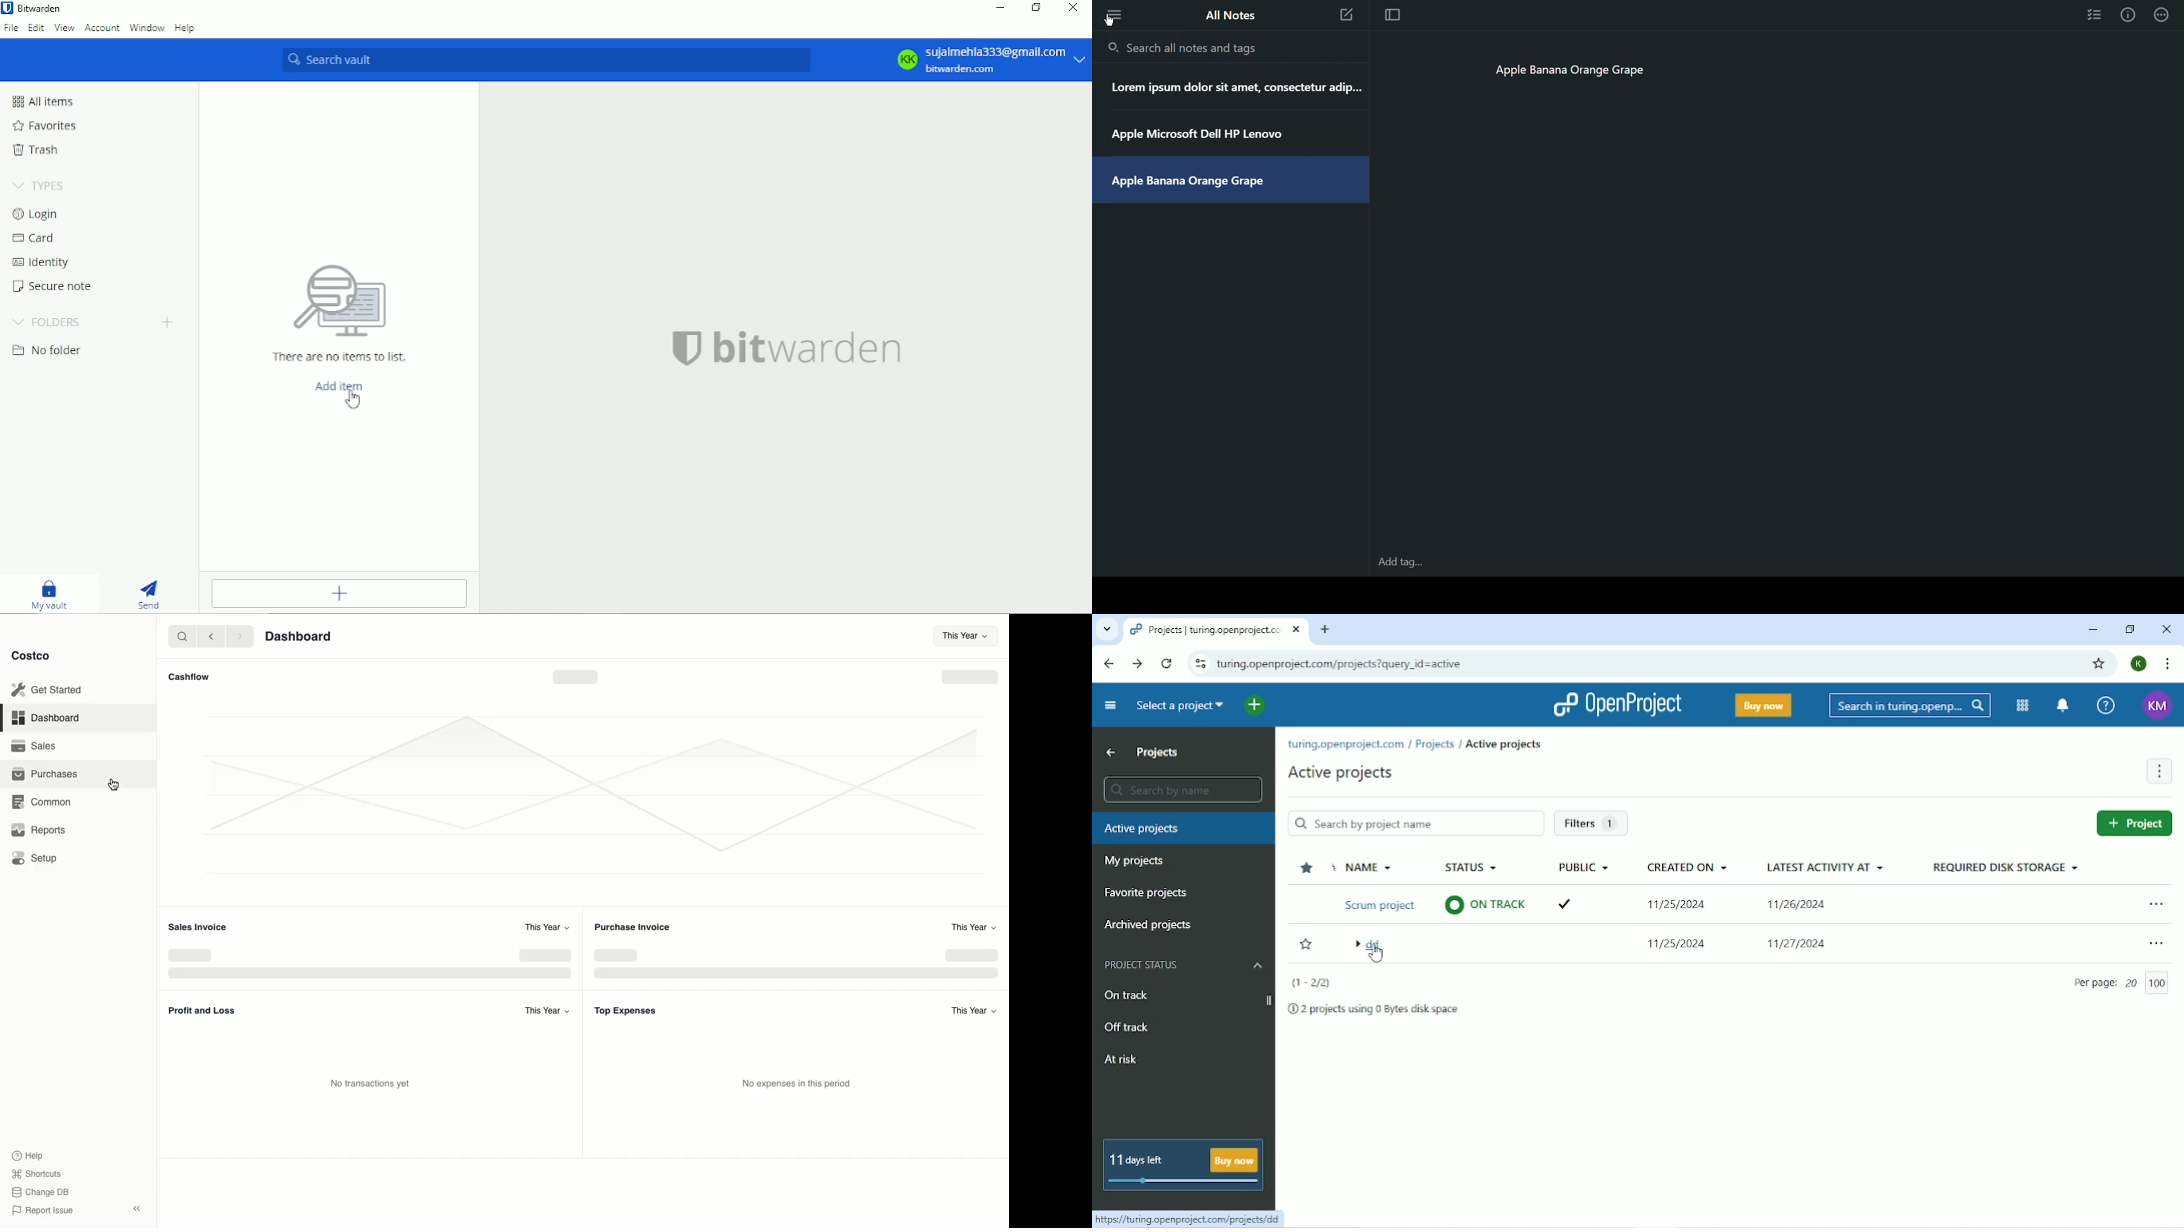 This screenshot has height=1232, width=2184. I want to click on Apple Banana Orange Grape, so click(1577, 73).